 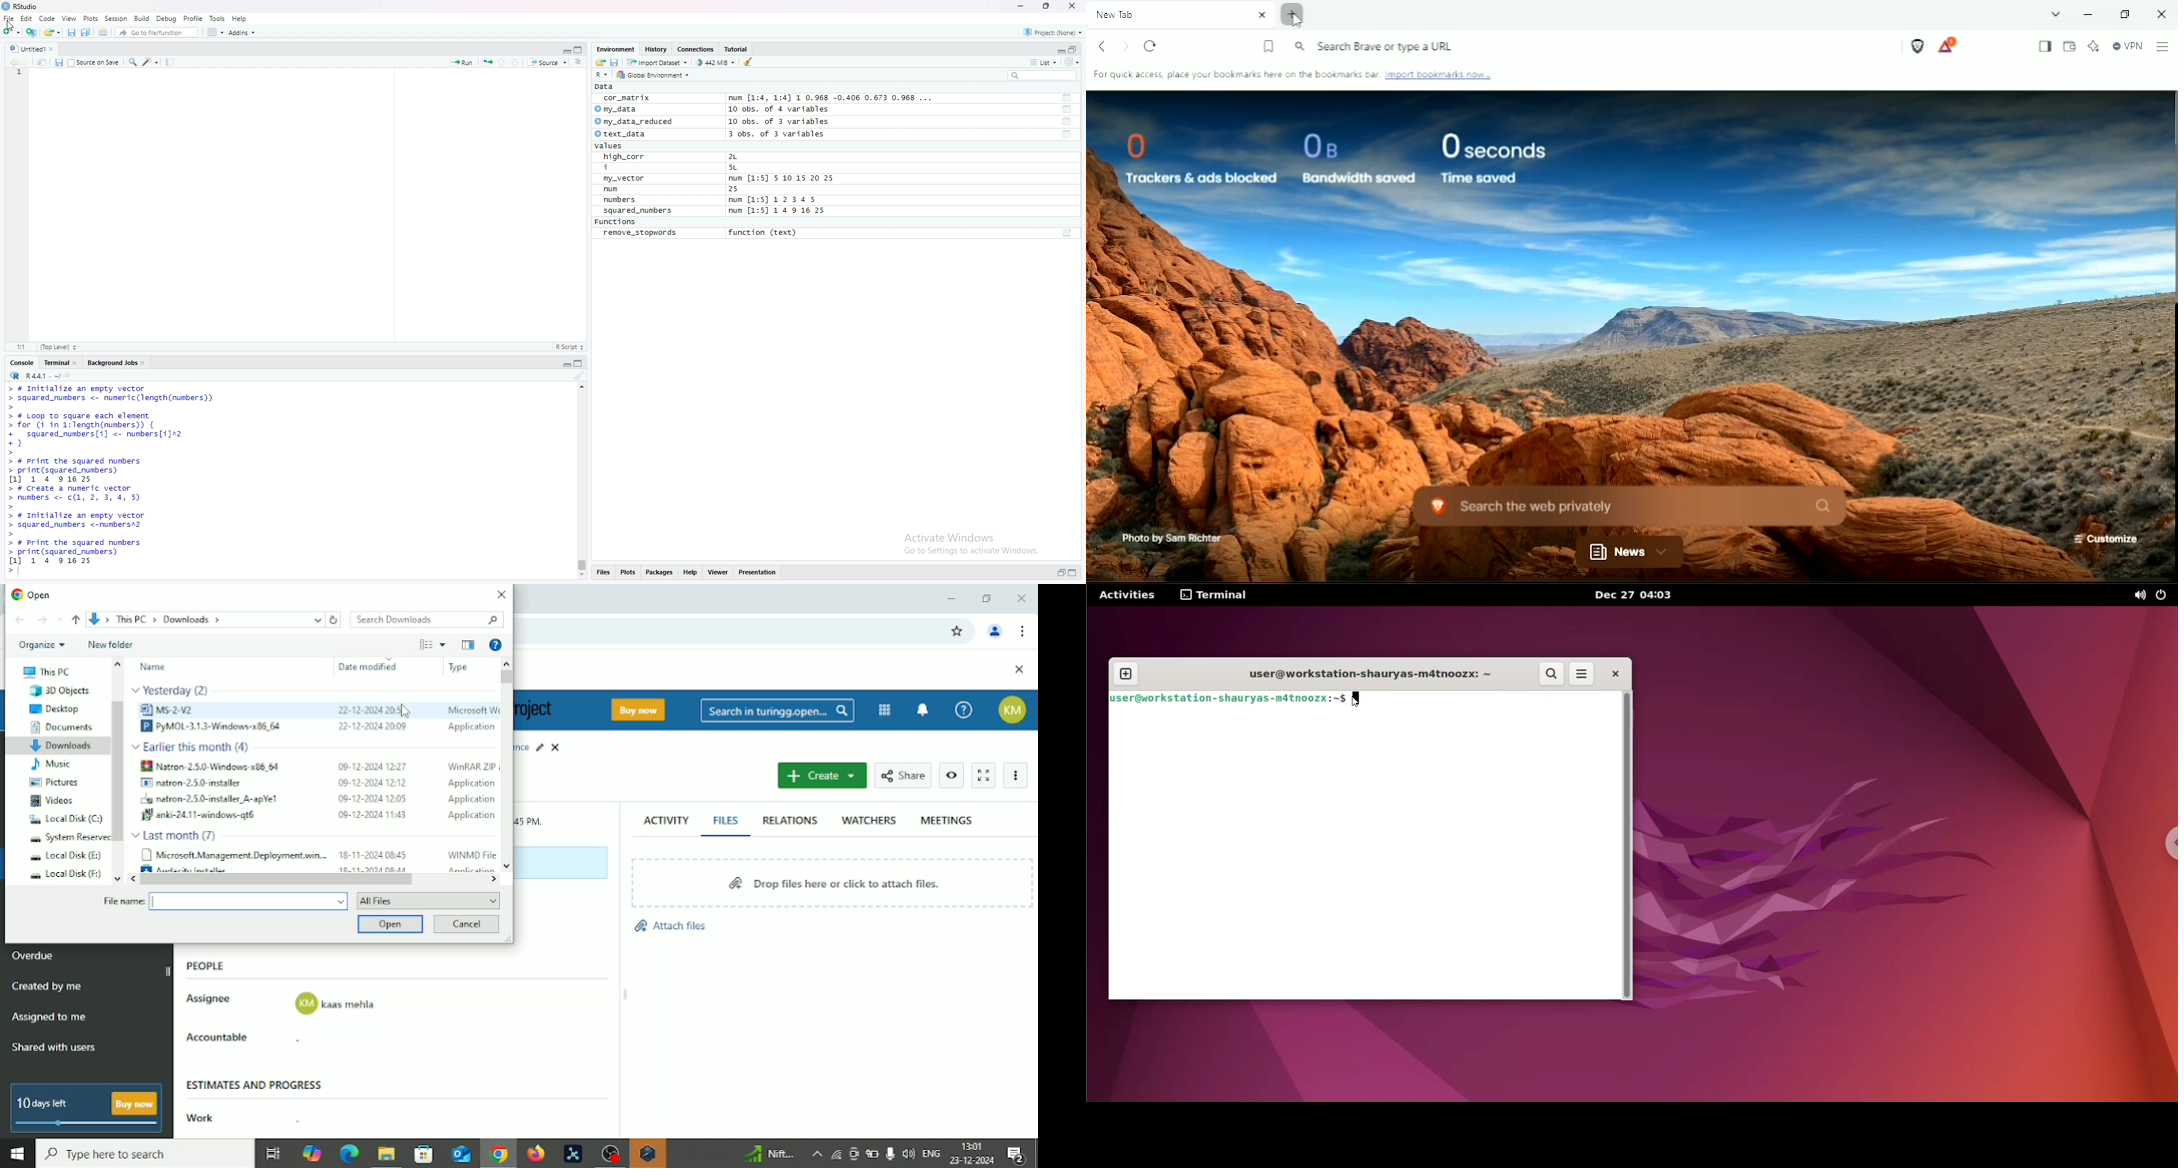 What do you see at coordinates (748, 157) in the screenshot?
I see `2L` at bounding box center [748, 157].